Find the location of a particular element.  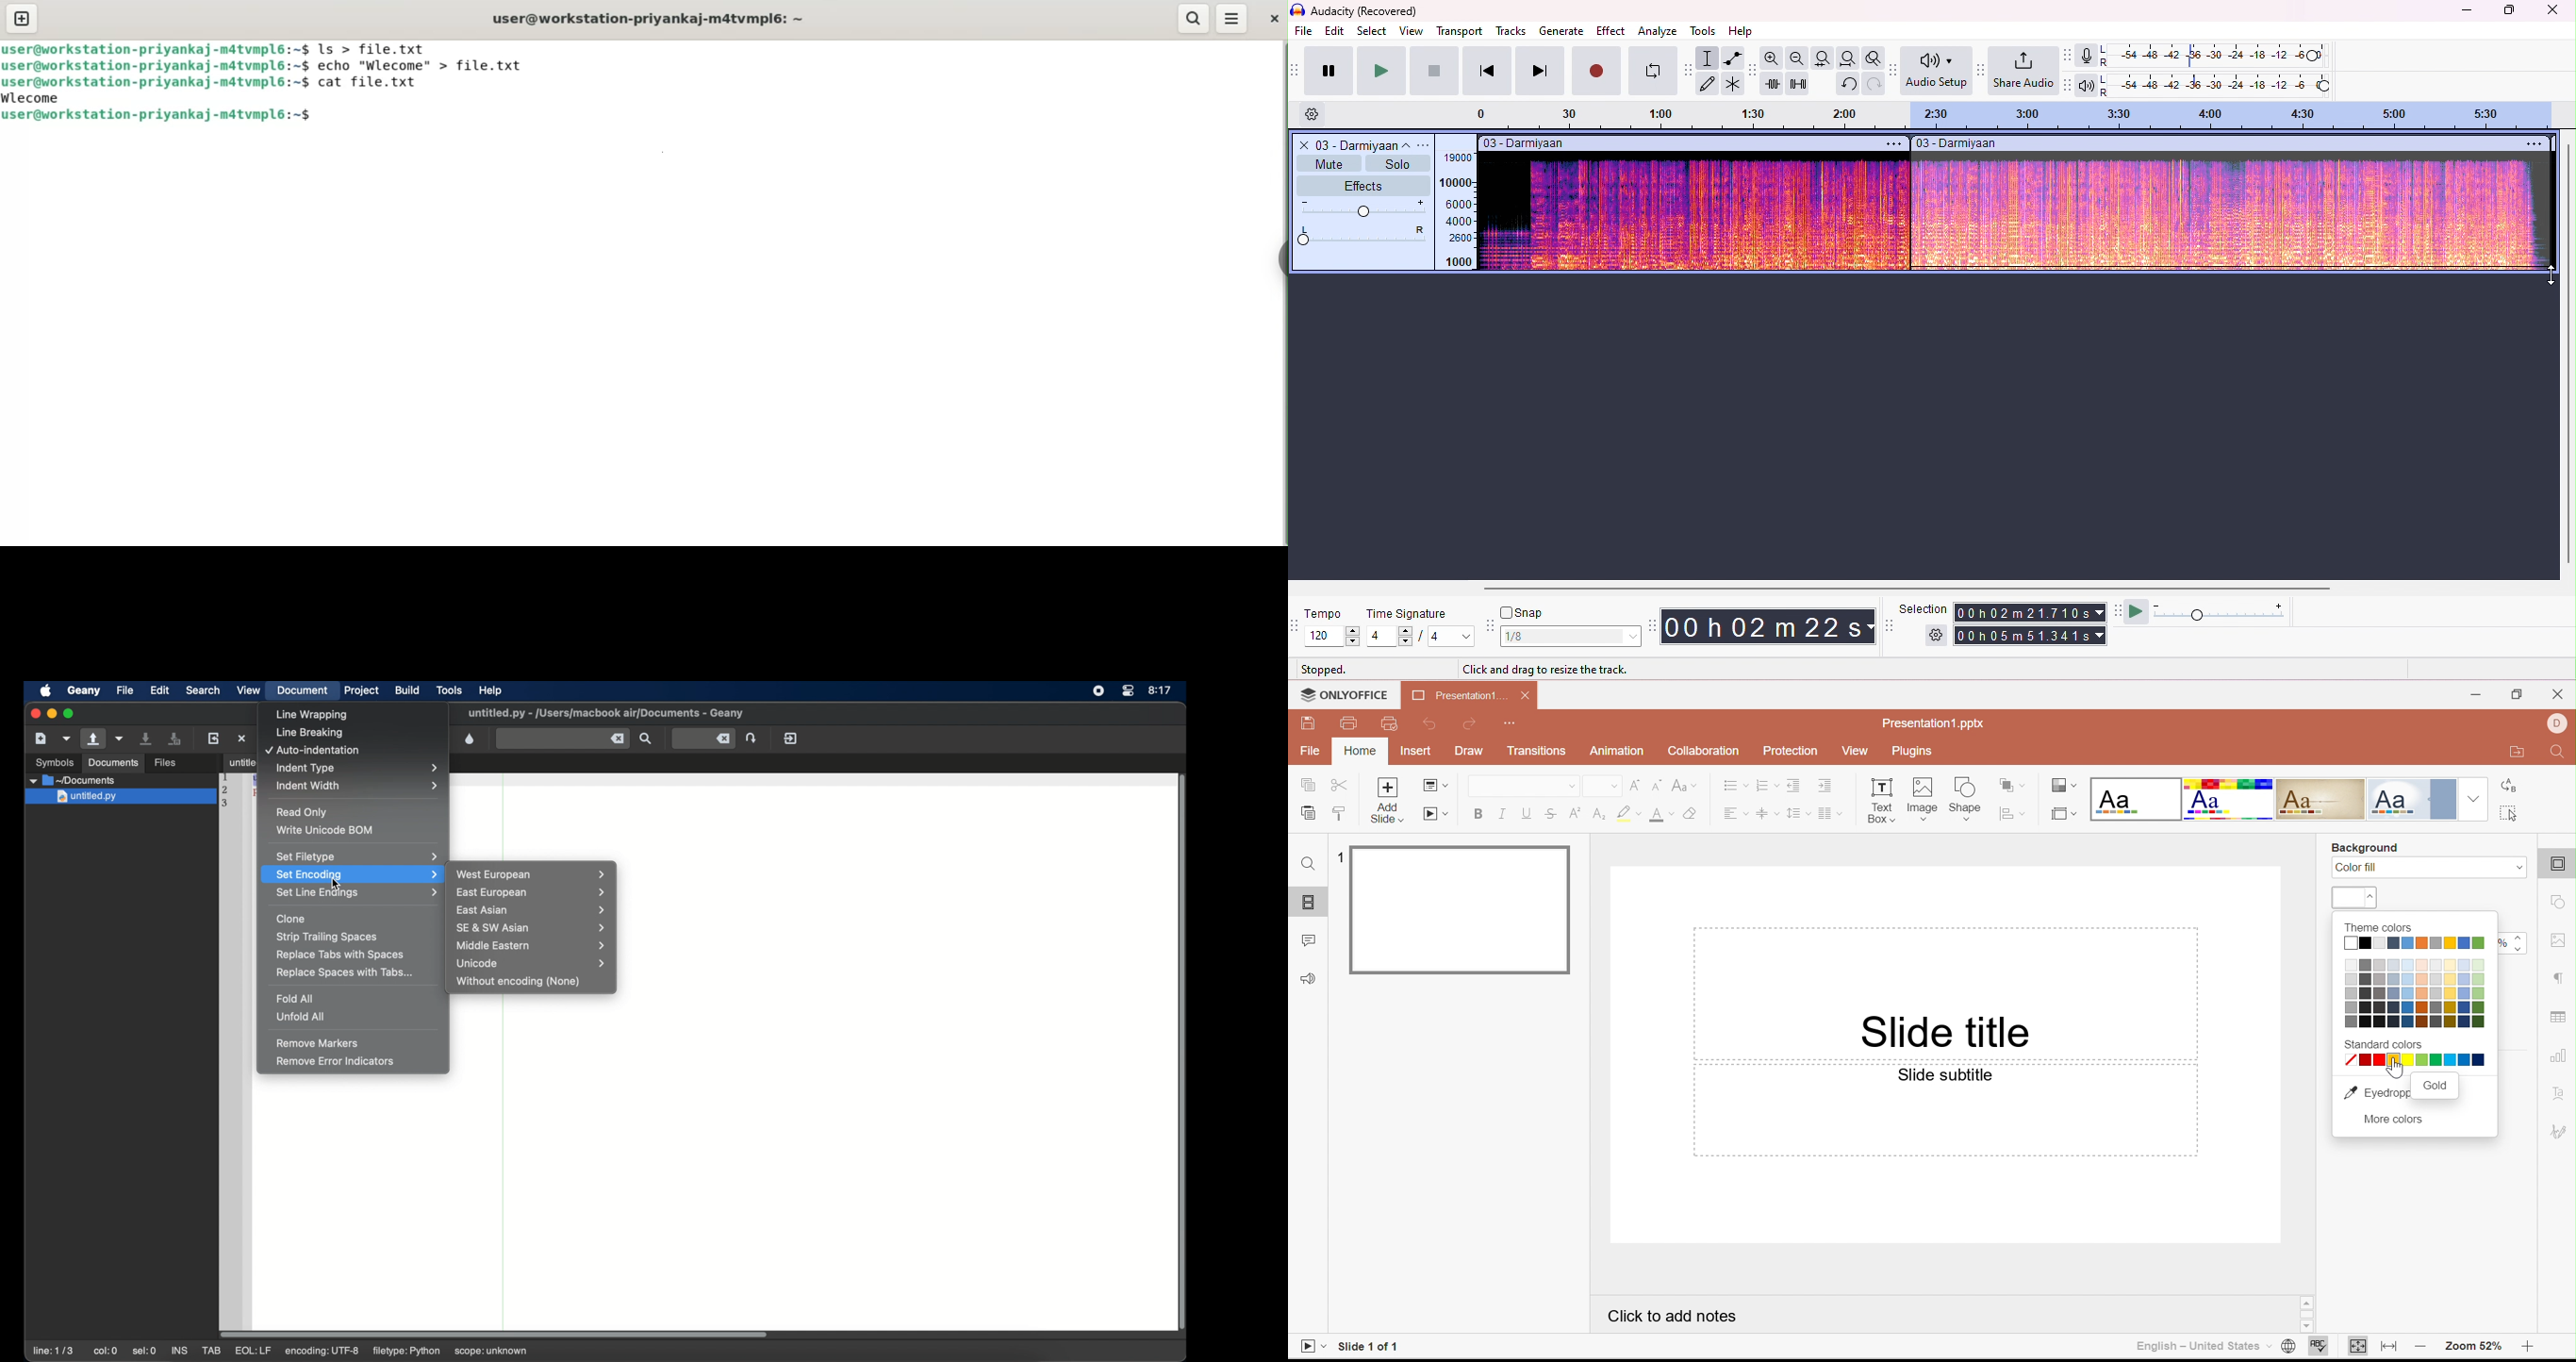

track is split into two clips is located at coordinates (2017, 205).